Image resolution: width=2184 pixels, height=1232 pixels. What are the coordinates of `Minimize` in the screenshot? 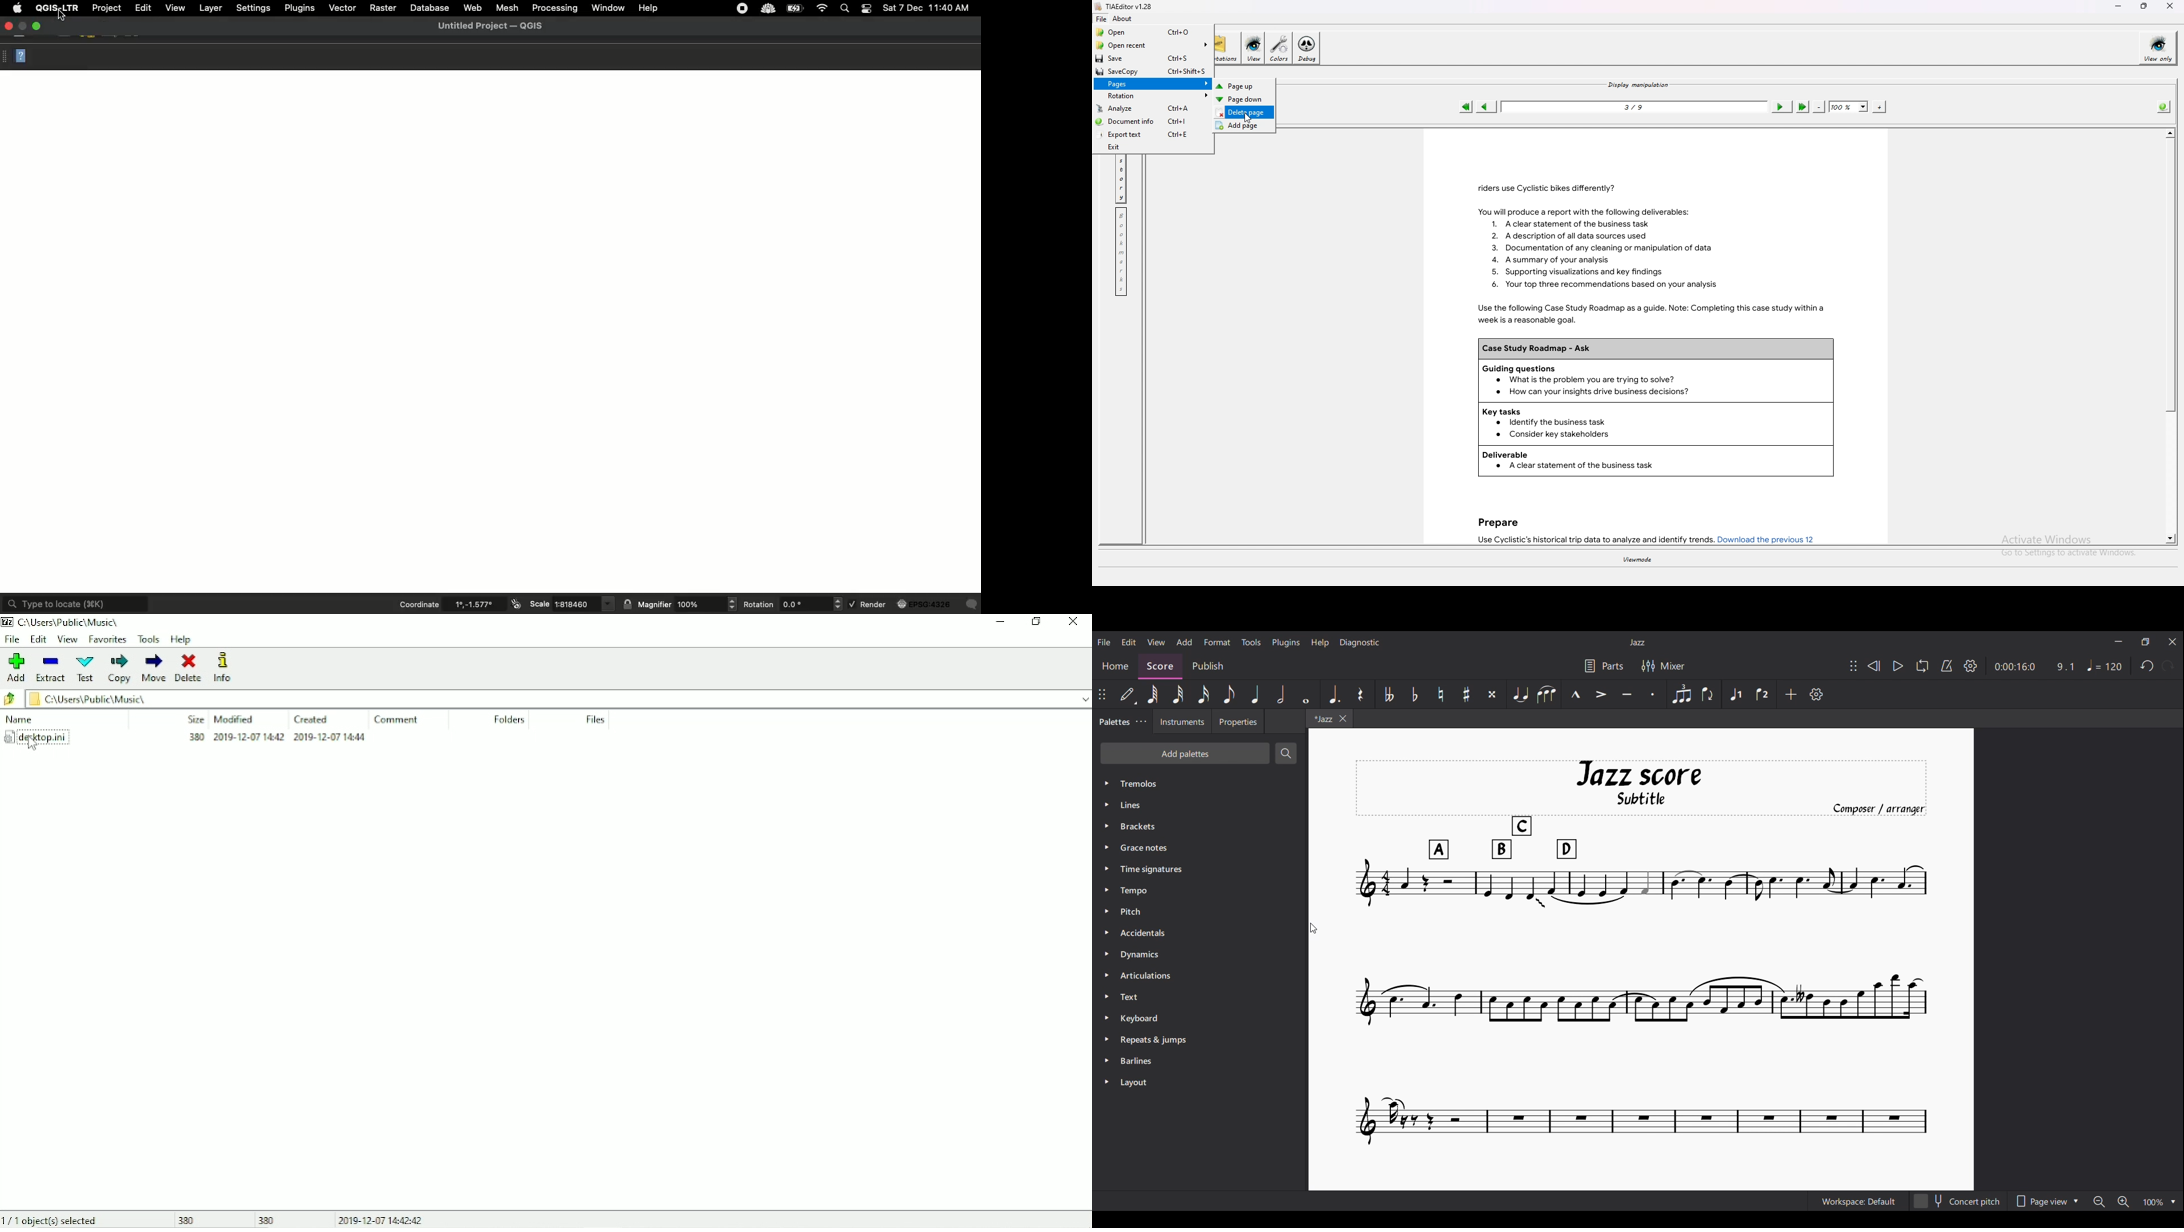 It's located at (2119, 641).